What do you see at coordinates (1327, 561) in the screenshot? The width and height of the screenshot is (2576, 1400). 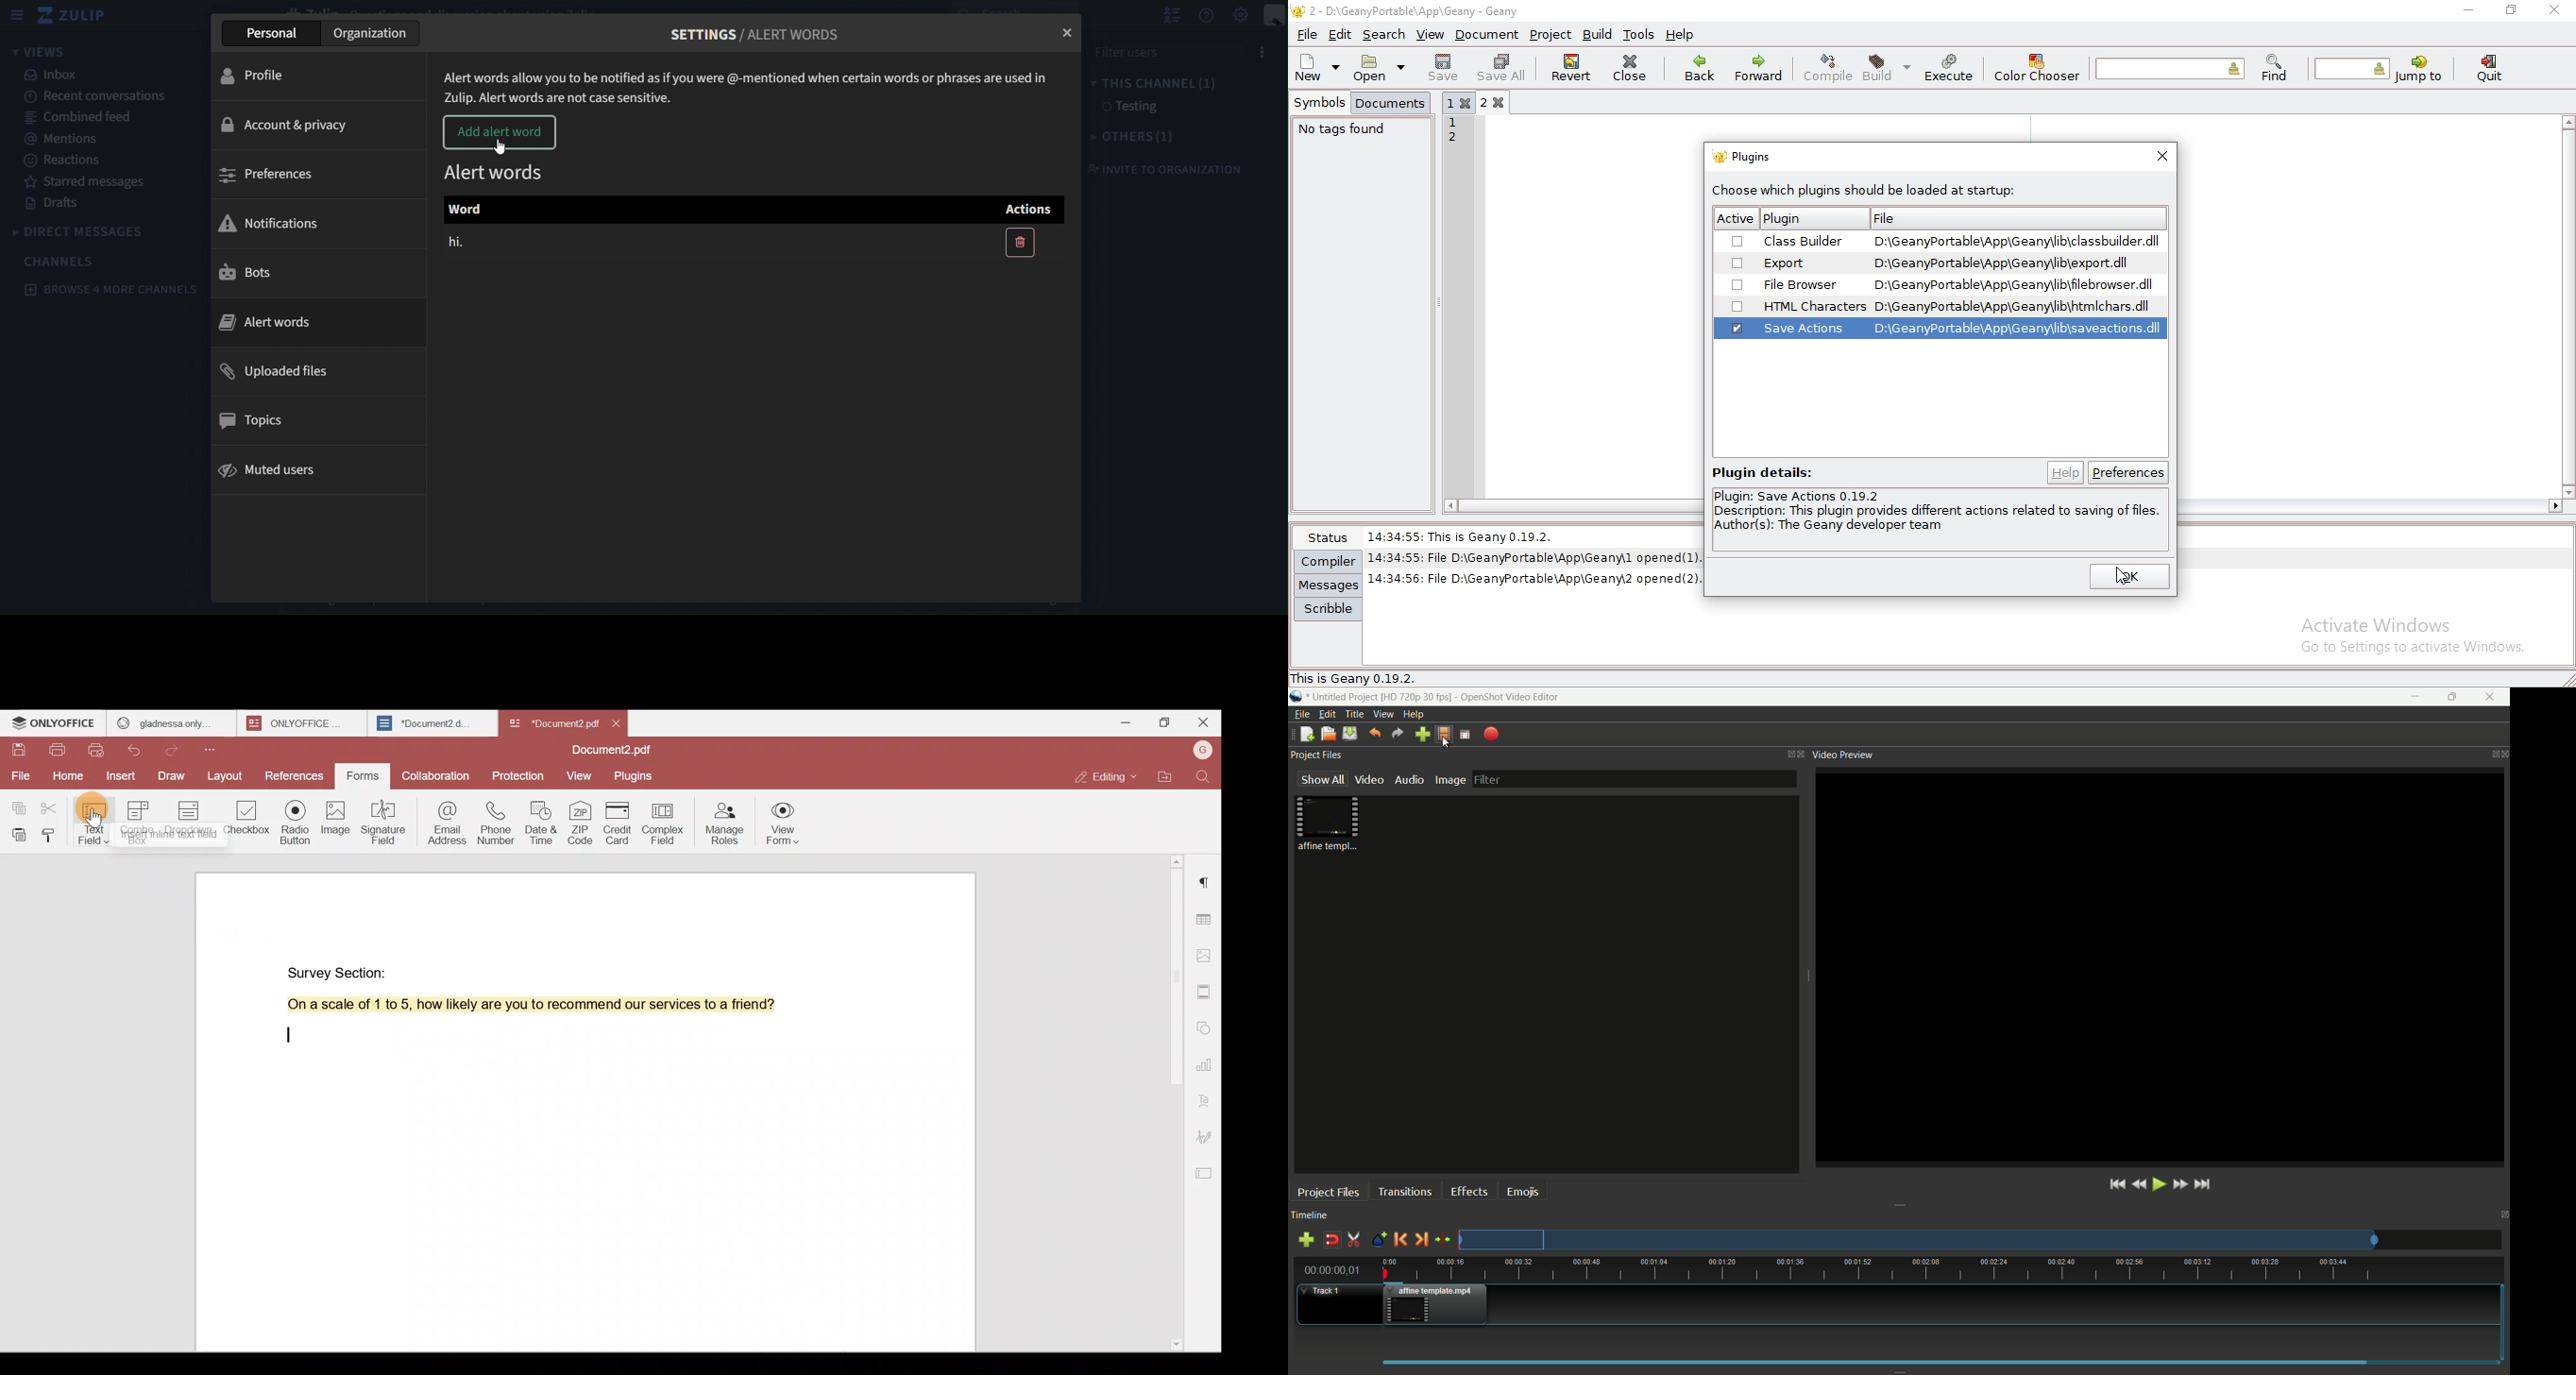 I see `compiler` at bounding box center [1327, 561].